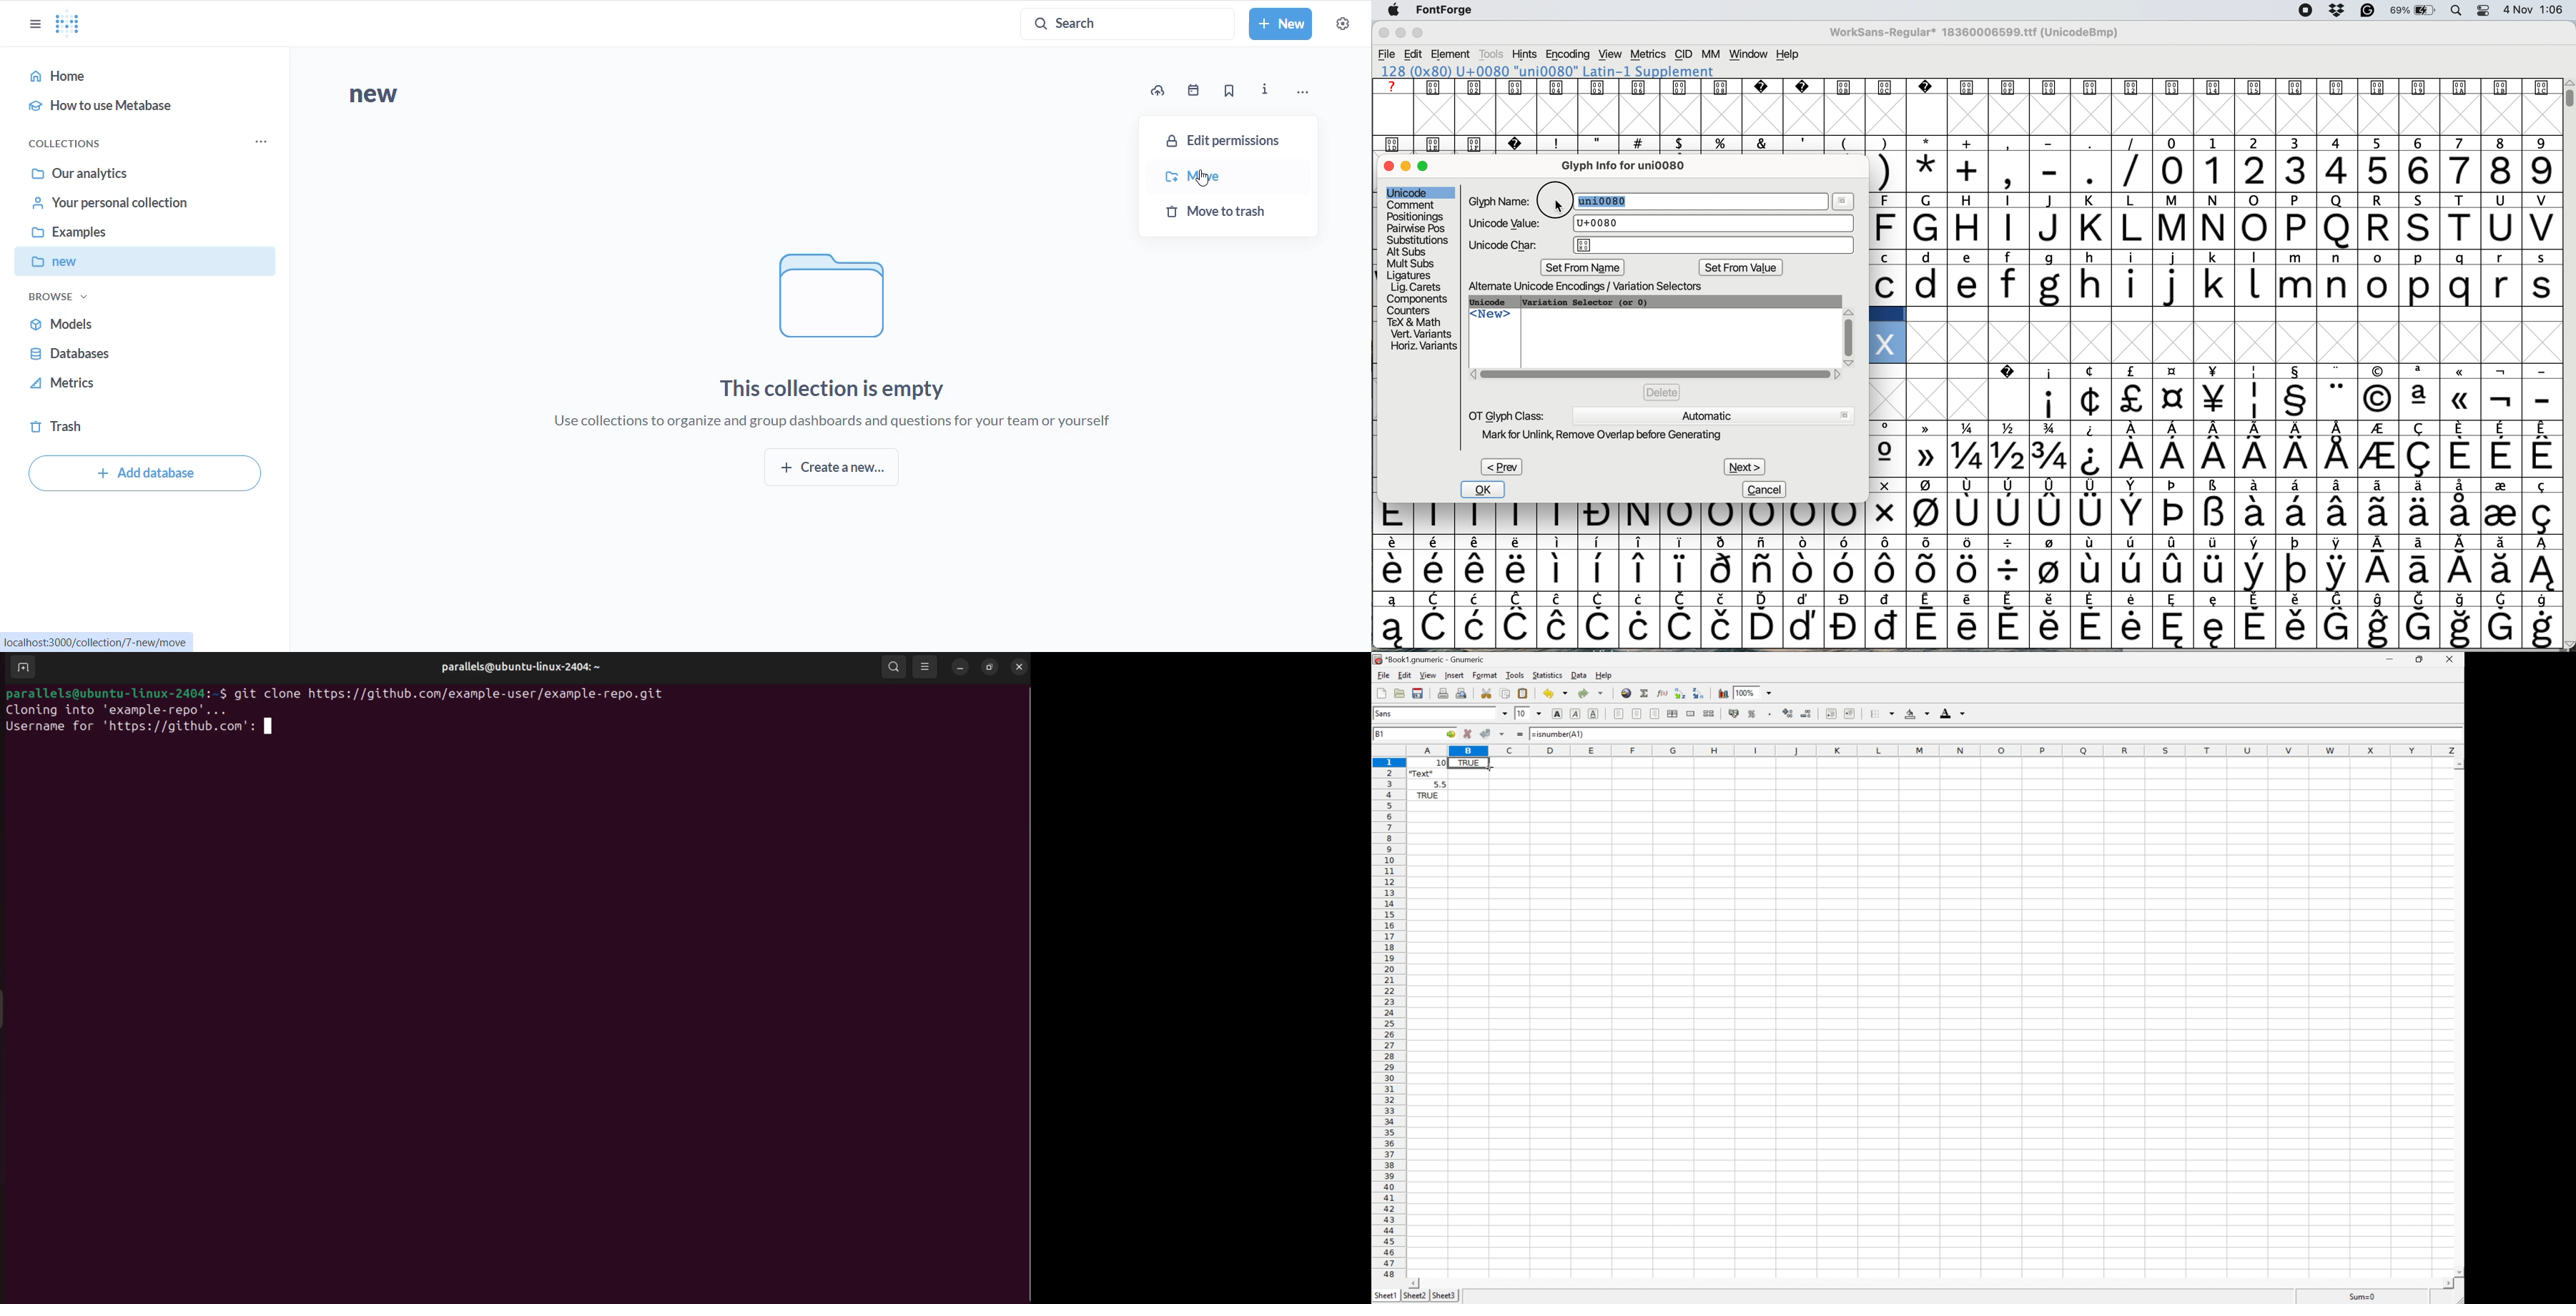 Image resolution: width=2576 pixels, height=1316 pixels. Describe the element at coordinates (1917, 713) in the screenshot. I see `Background` at that location.